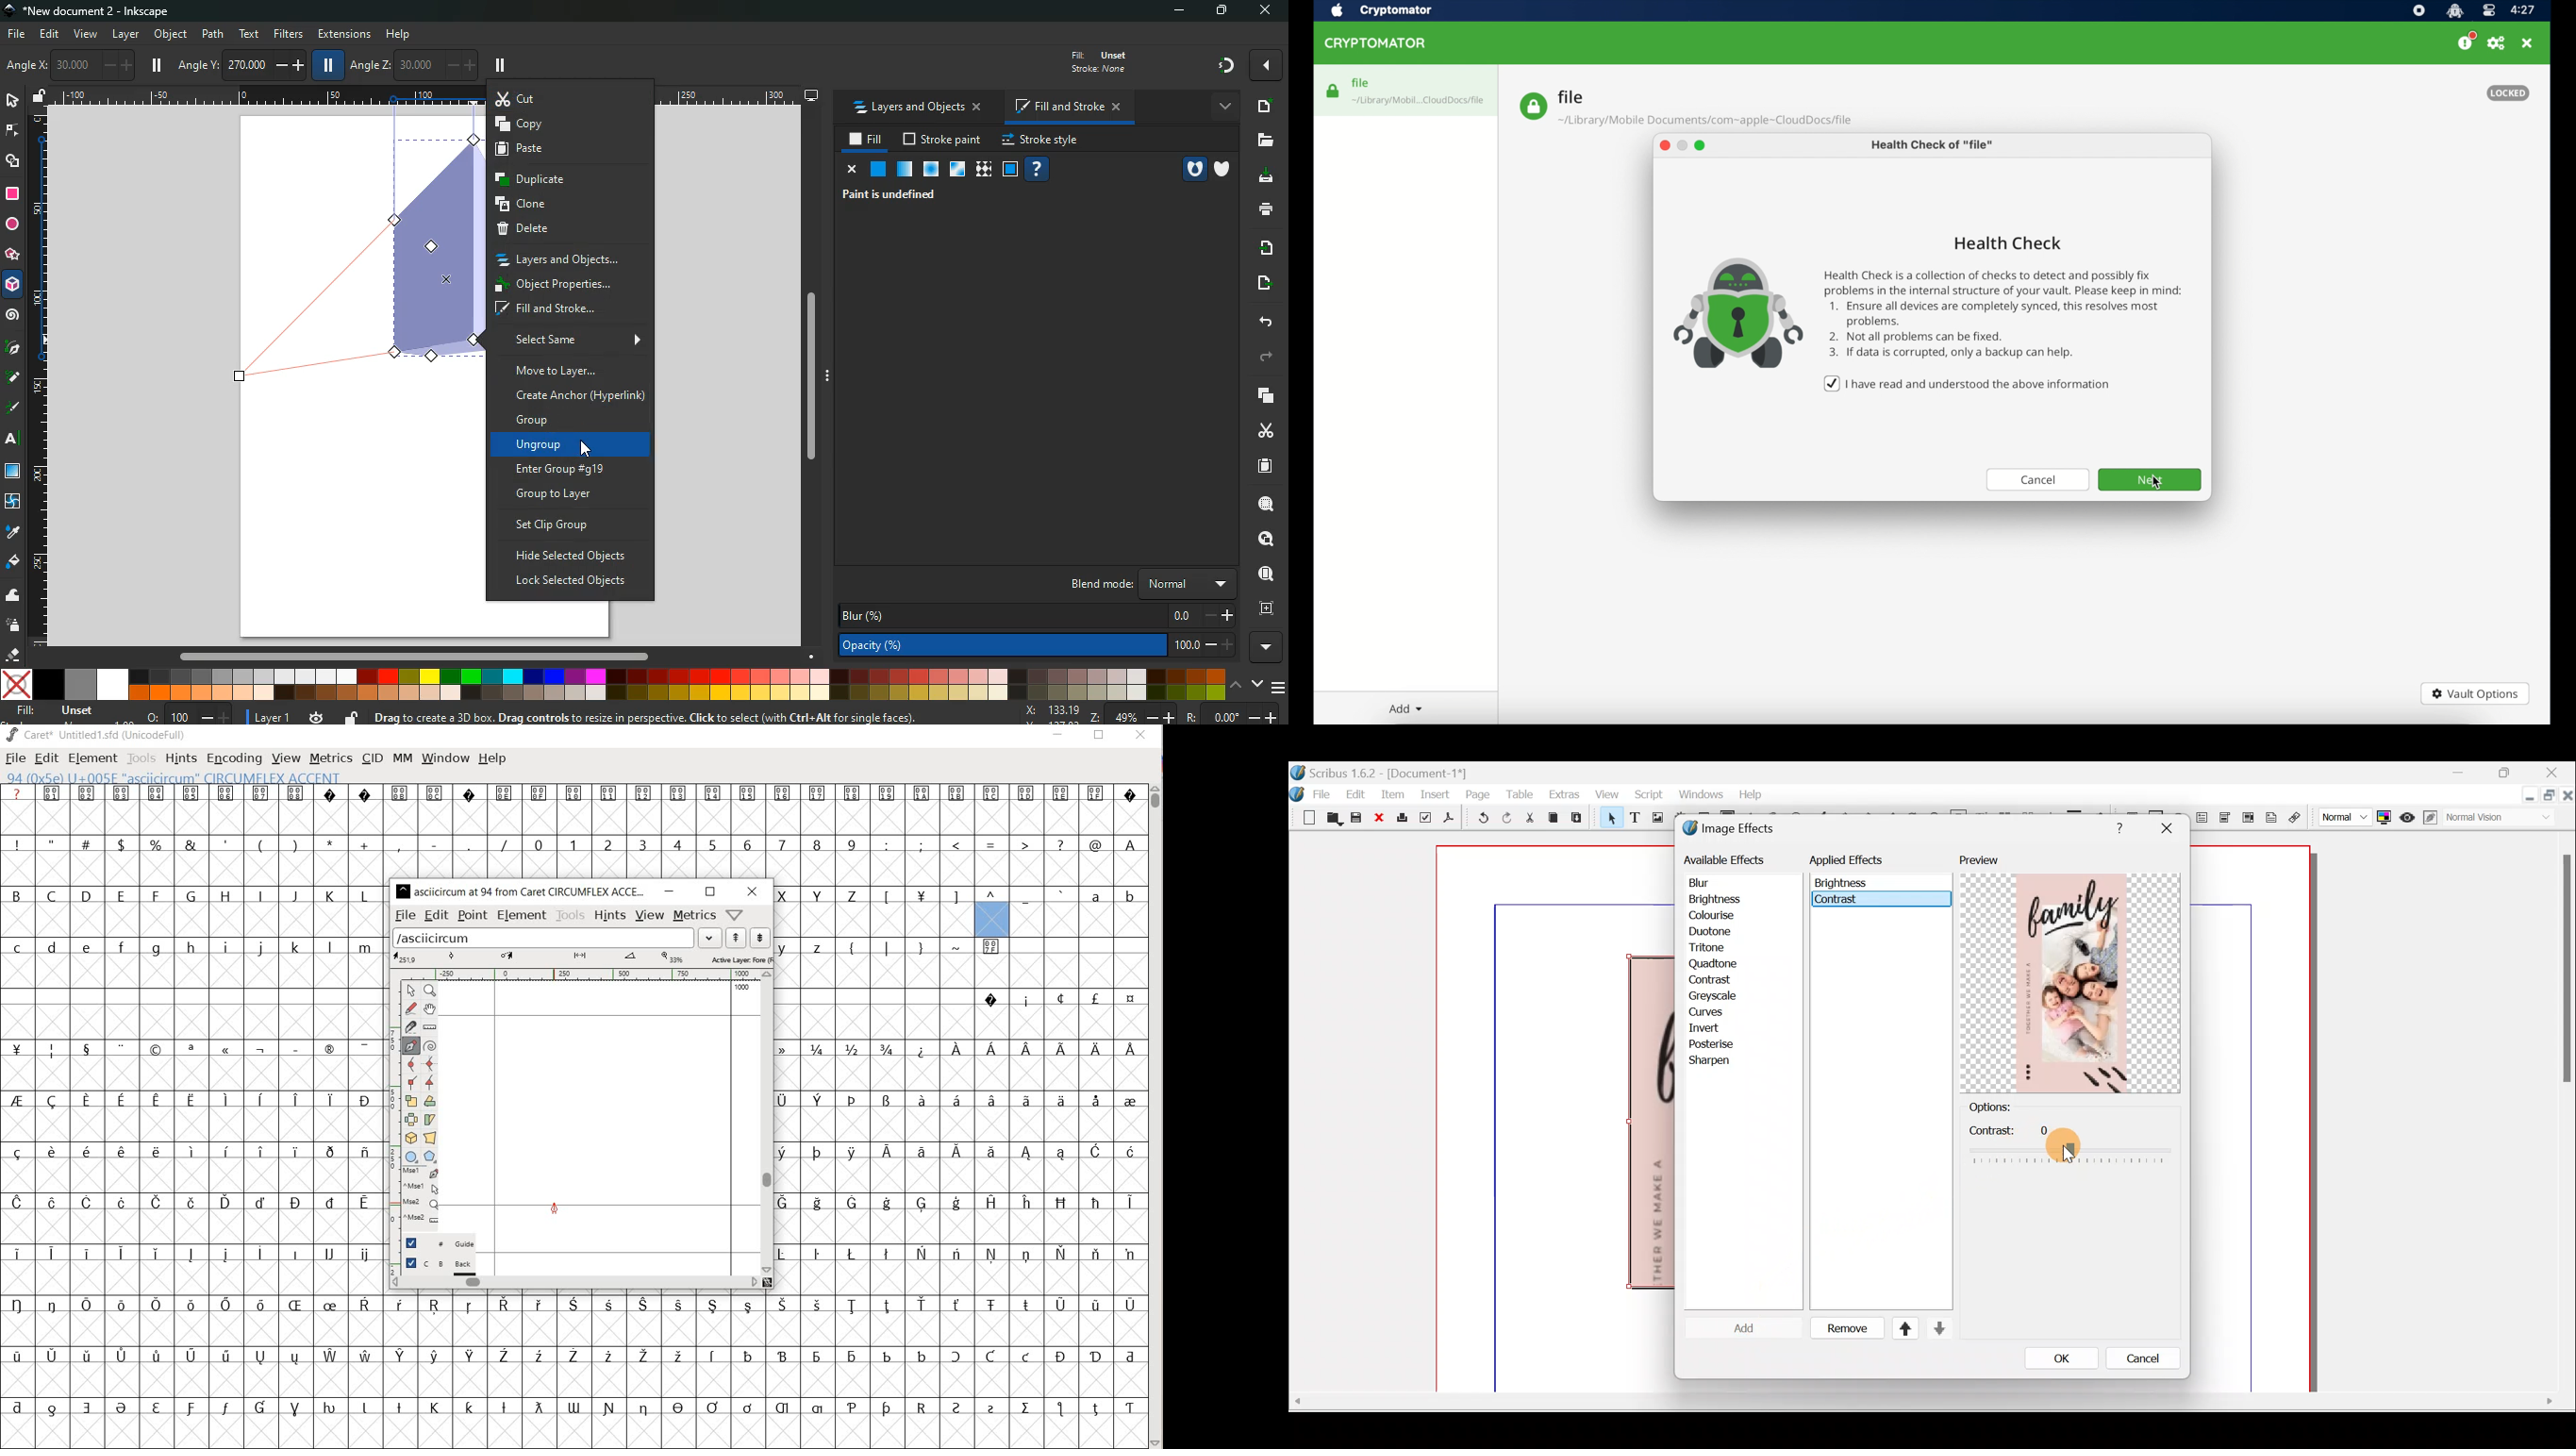 This screenshot has width=2576, height=1456. Describe the element at coordinates (14, 472) in the screenshot. I see `window` at that location.